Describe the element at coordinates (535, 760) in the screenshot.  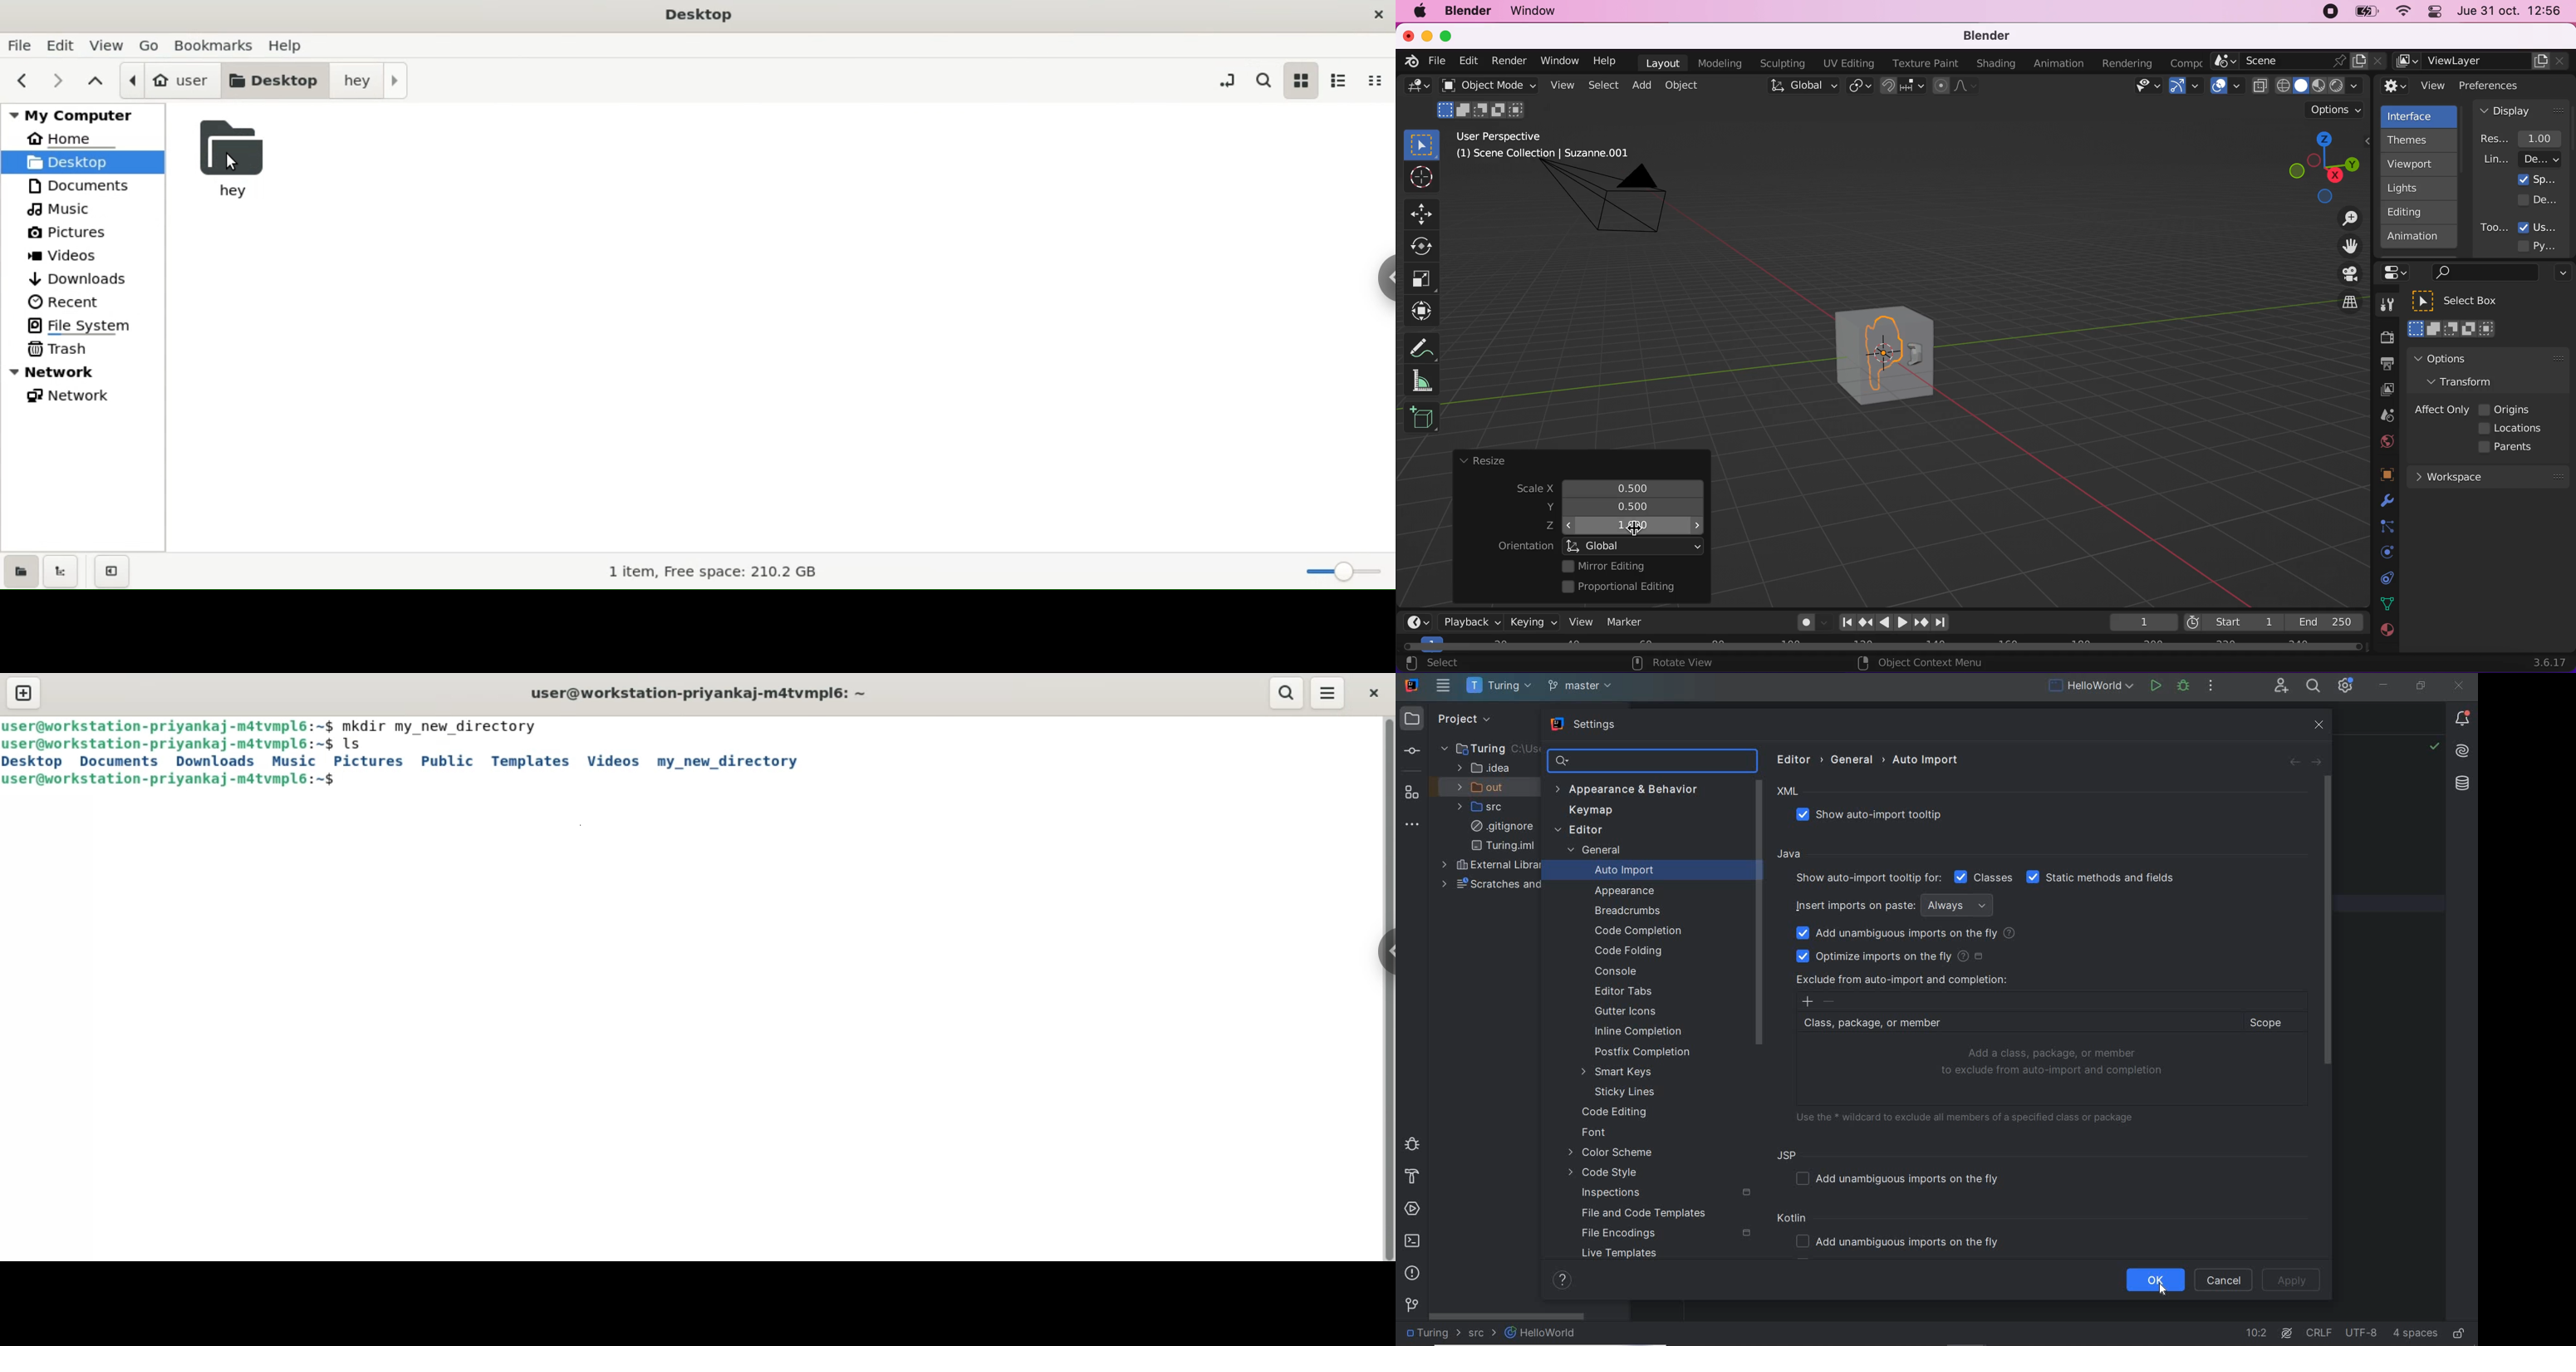
I see `templates` at that location.